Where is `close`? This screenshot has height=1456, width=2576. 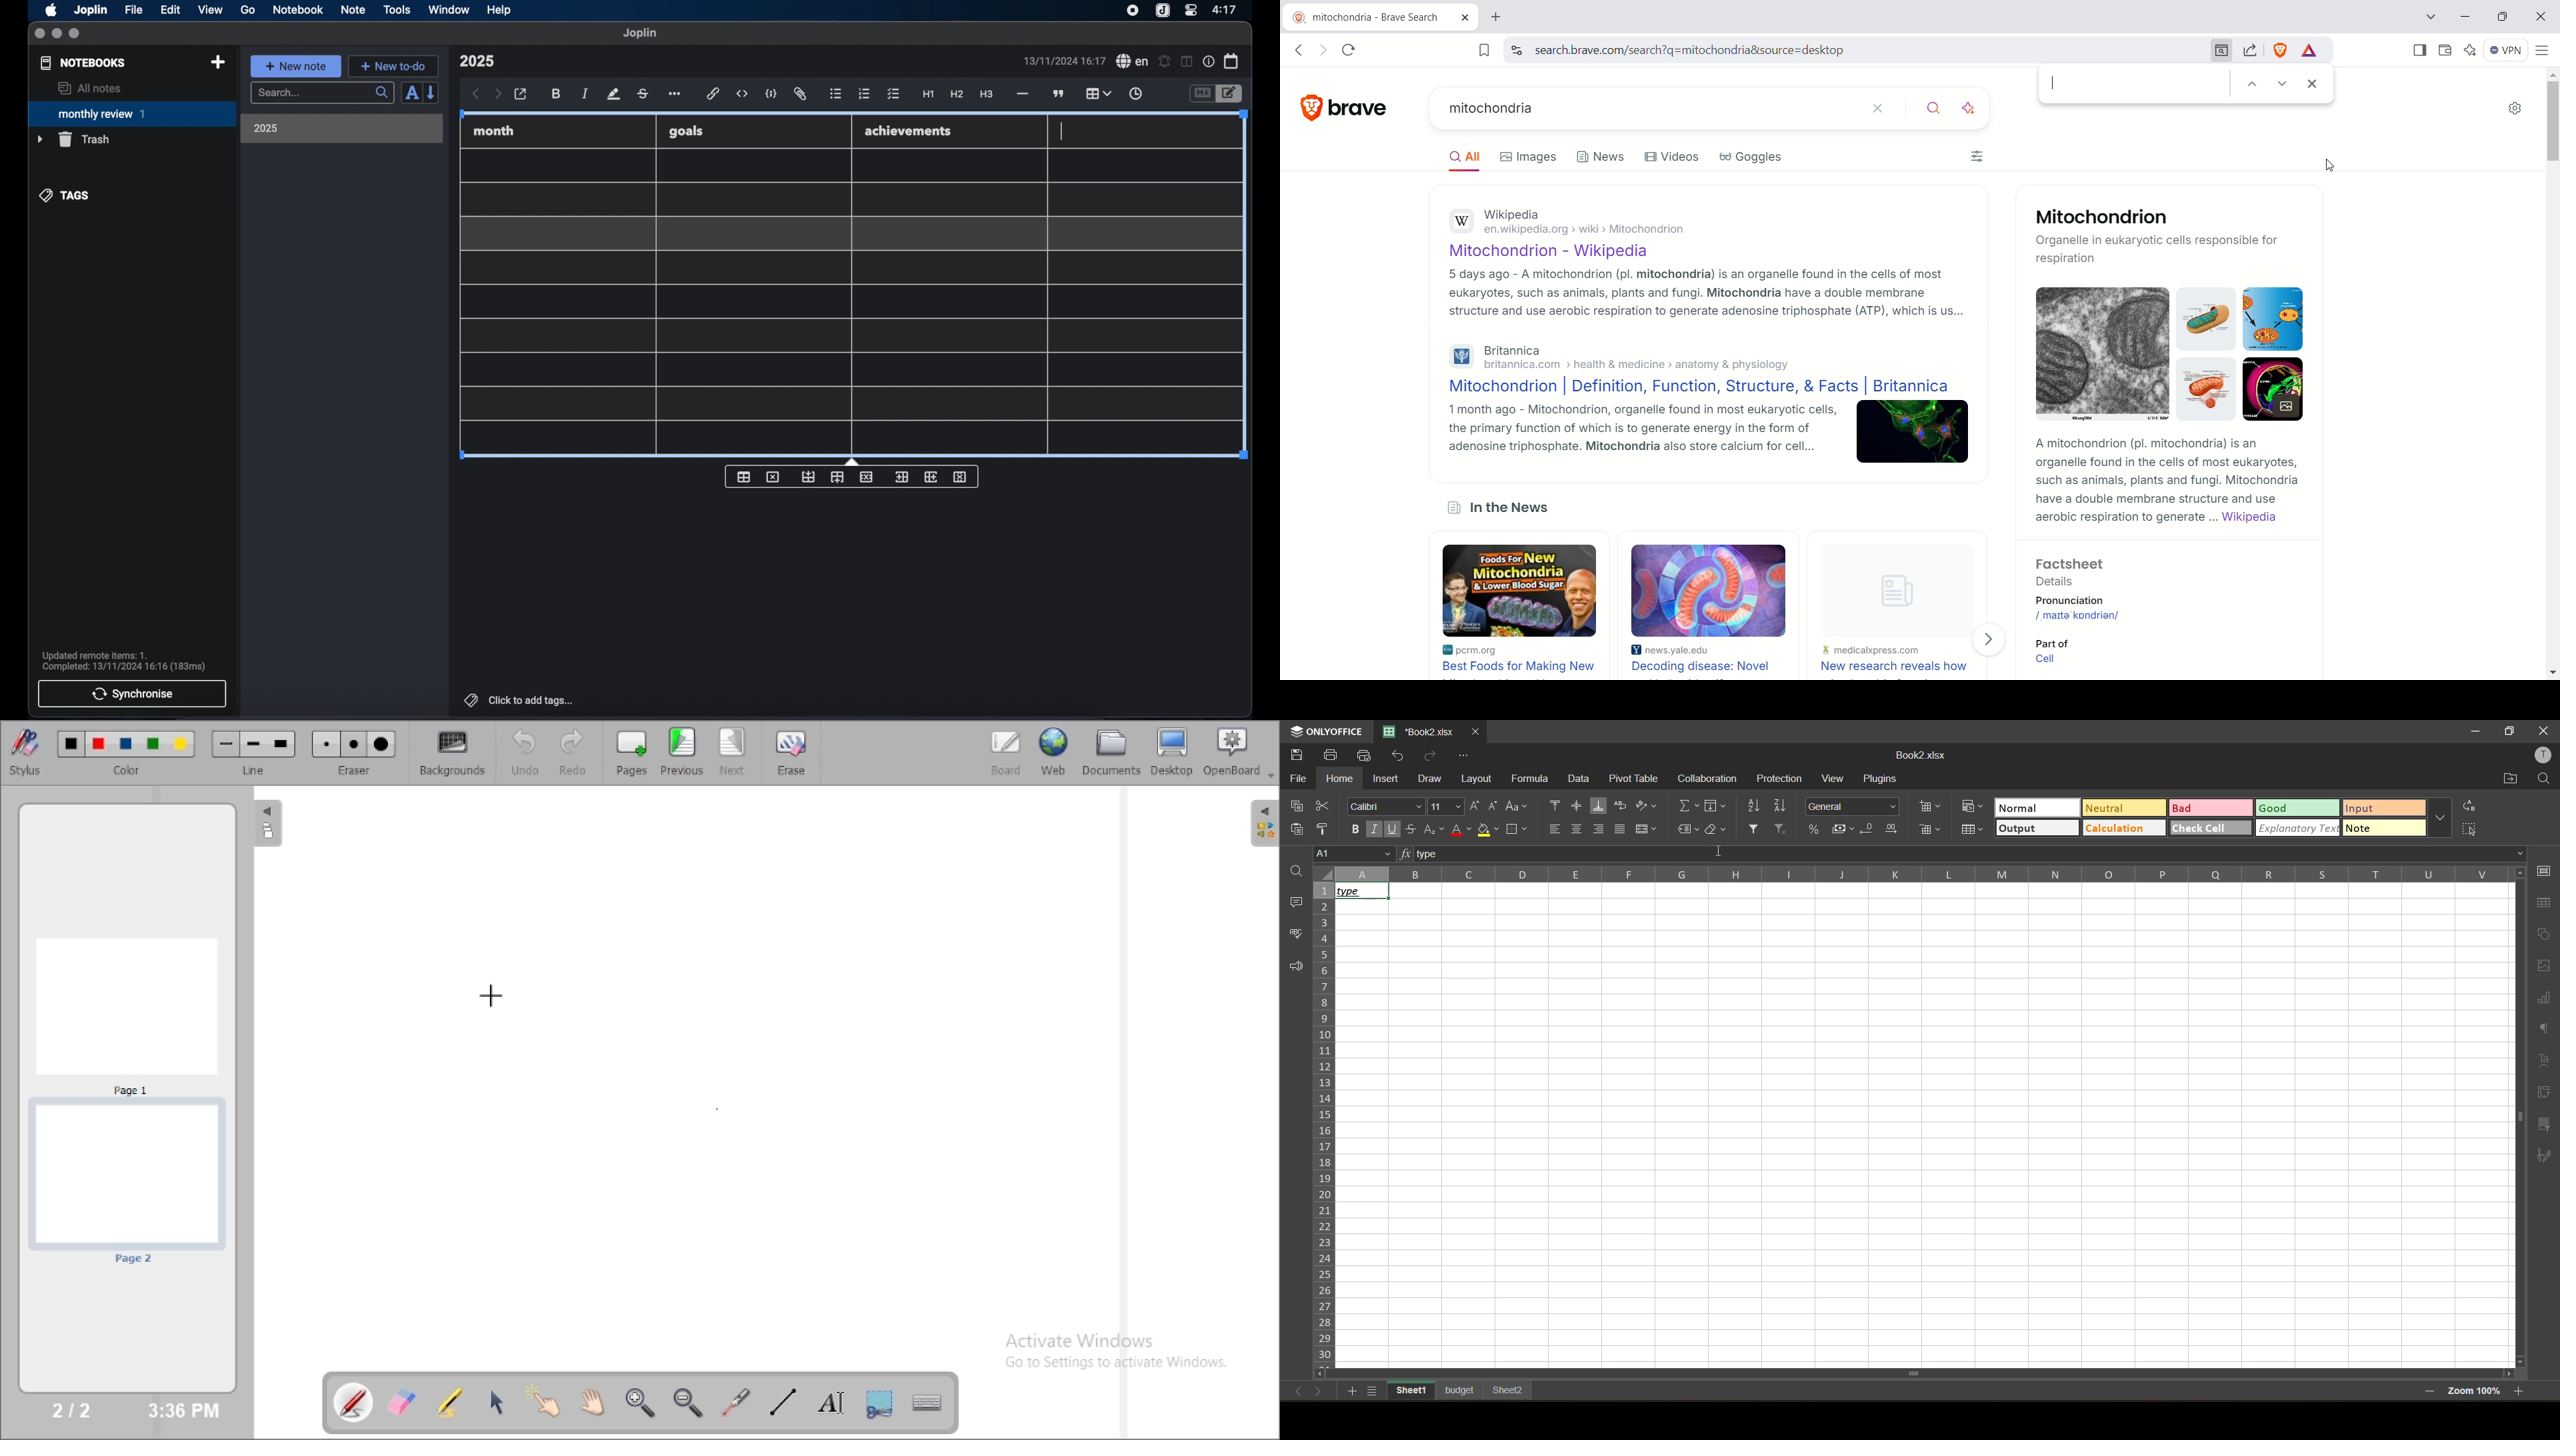
close is located at coordinates (39, 34).